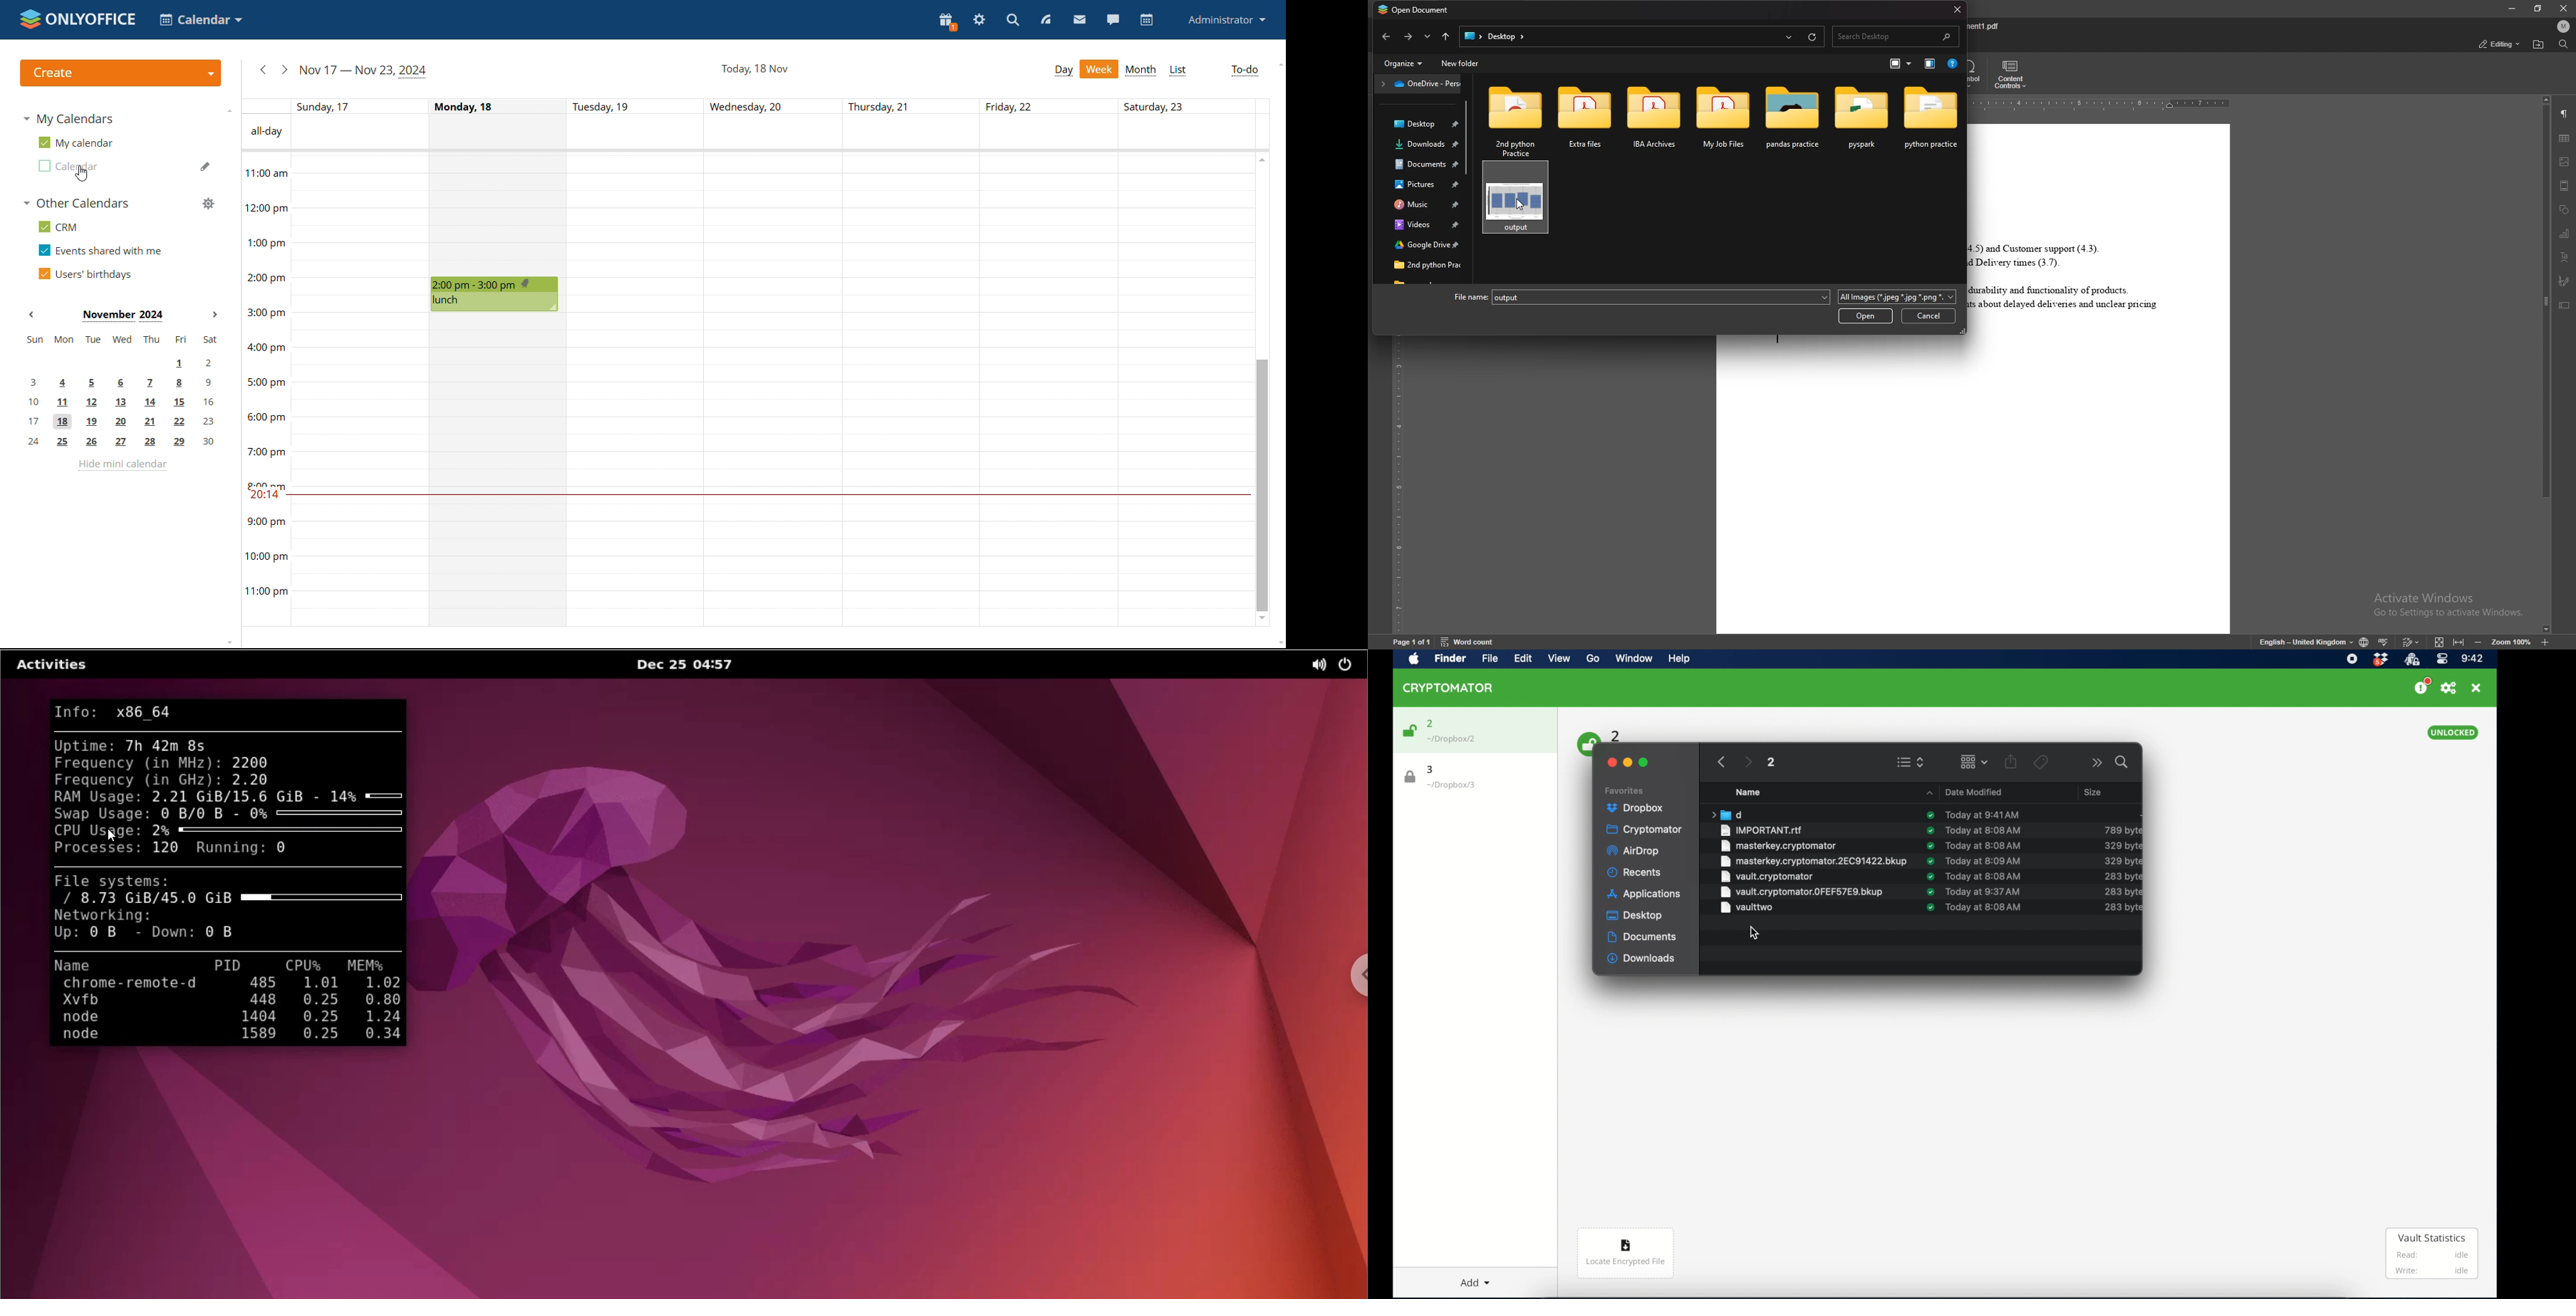 This screenshot has width=2576, height=1316. What do you see at coordinates (1722, 762) in the screenshot?
I see `previous` at bounding box center [1722, 762].